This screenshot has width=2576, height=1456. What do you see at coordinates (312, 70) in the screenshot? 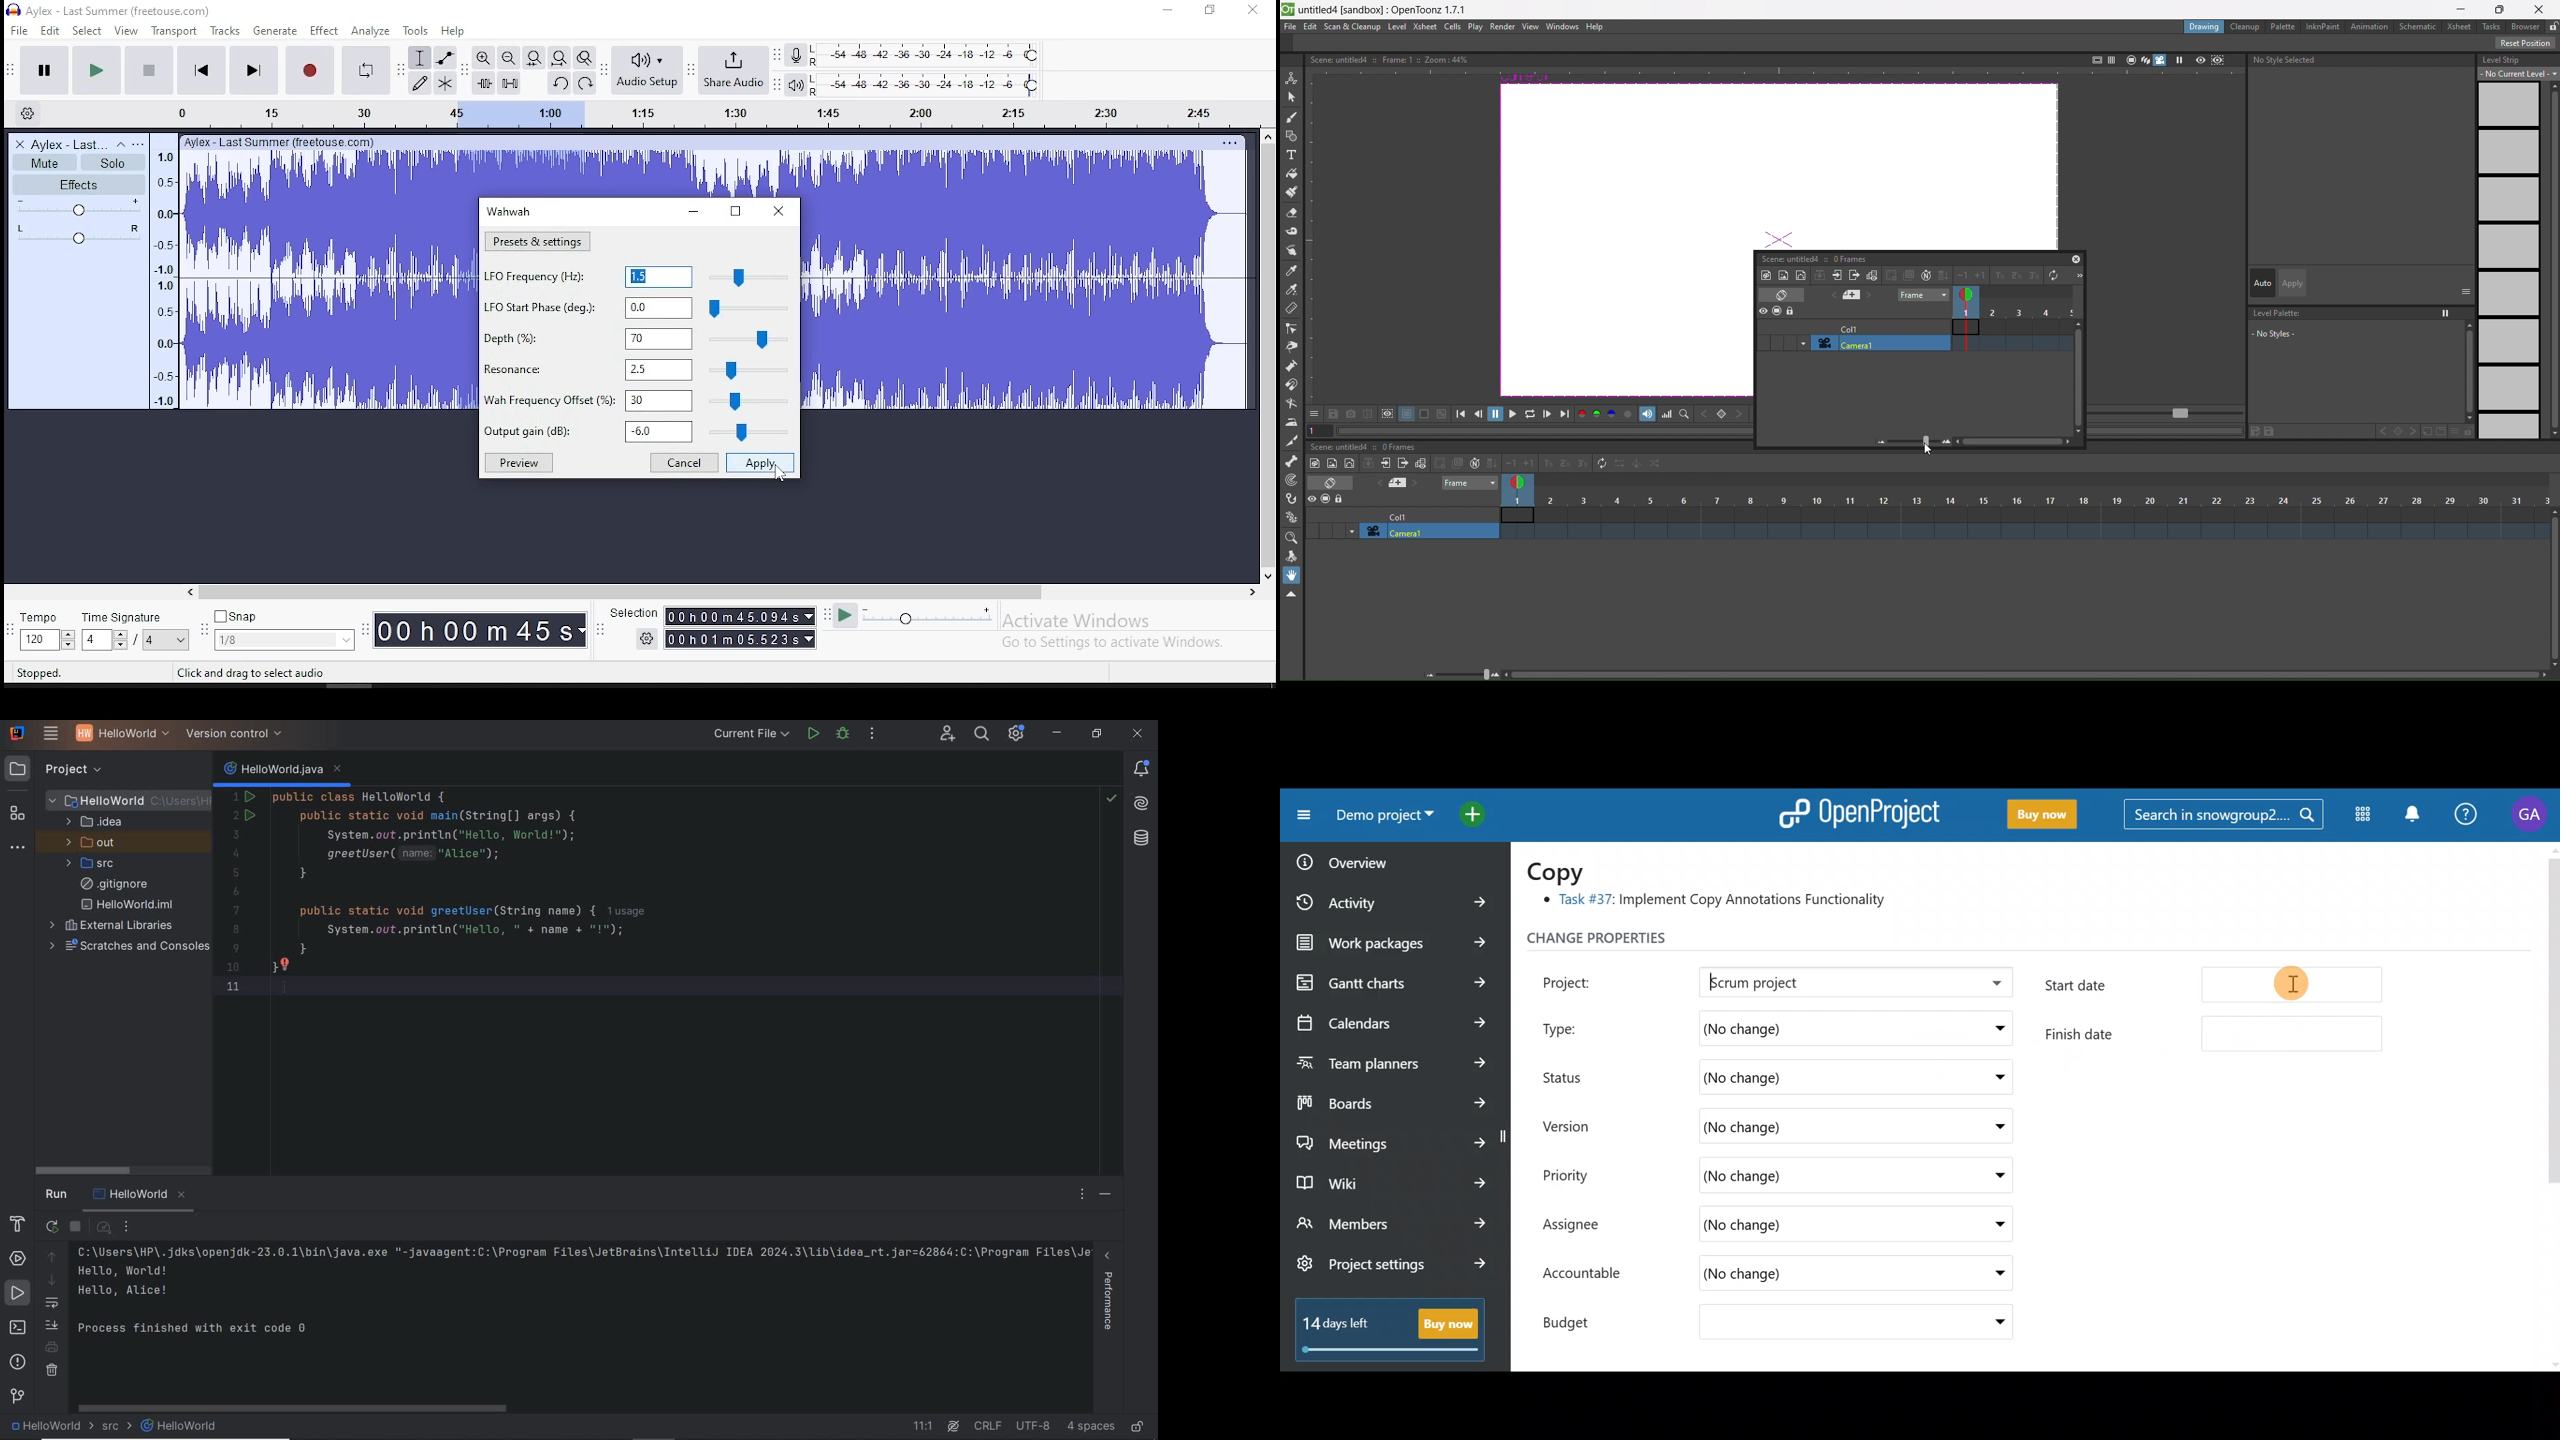
I see `record` at bounding box center [312, 70].